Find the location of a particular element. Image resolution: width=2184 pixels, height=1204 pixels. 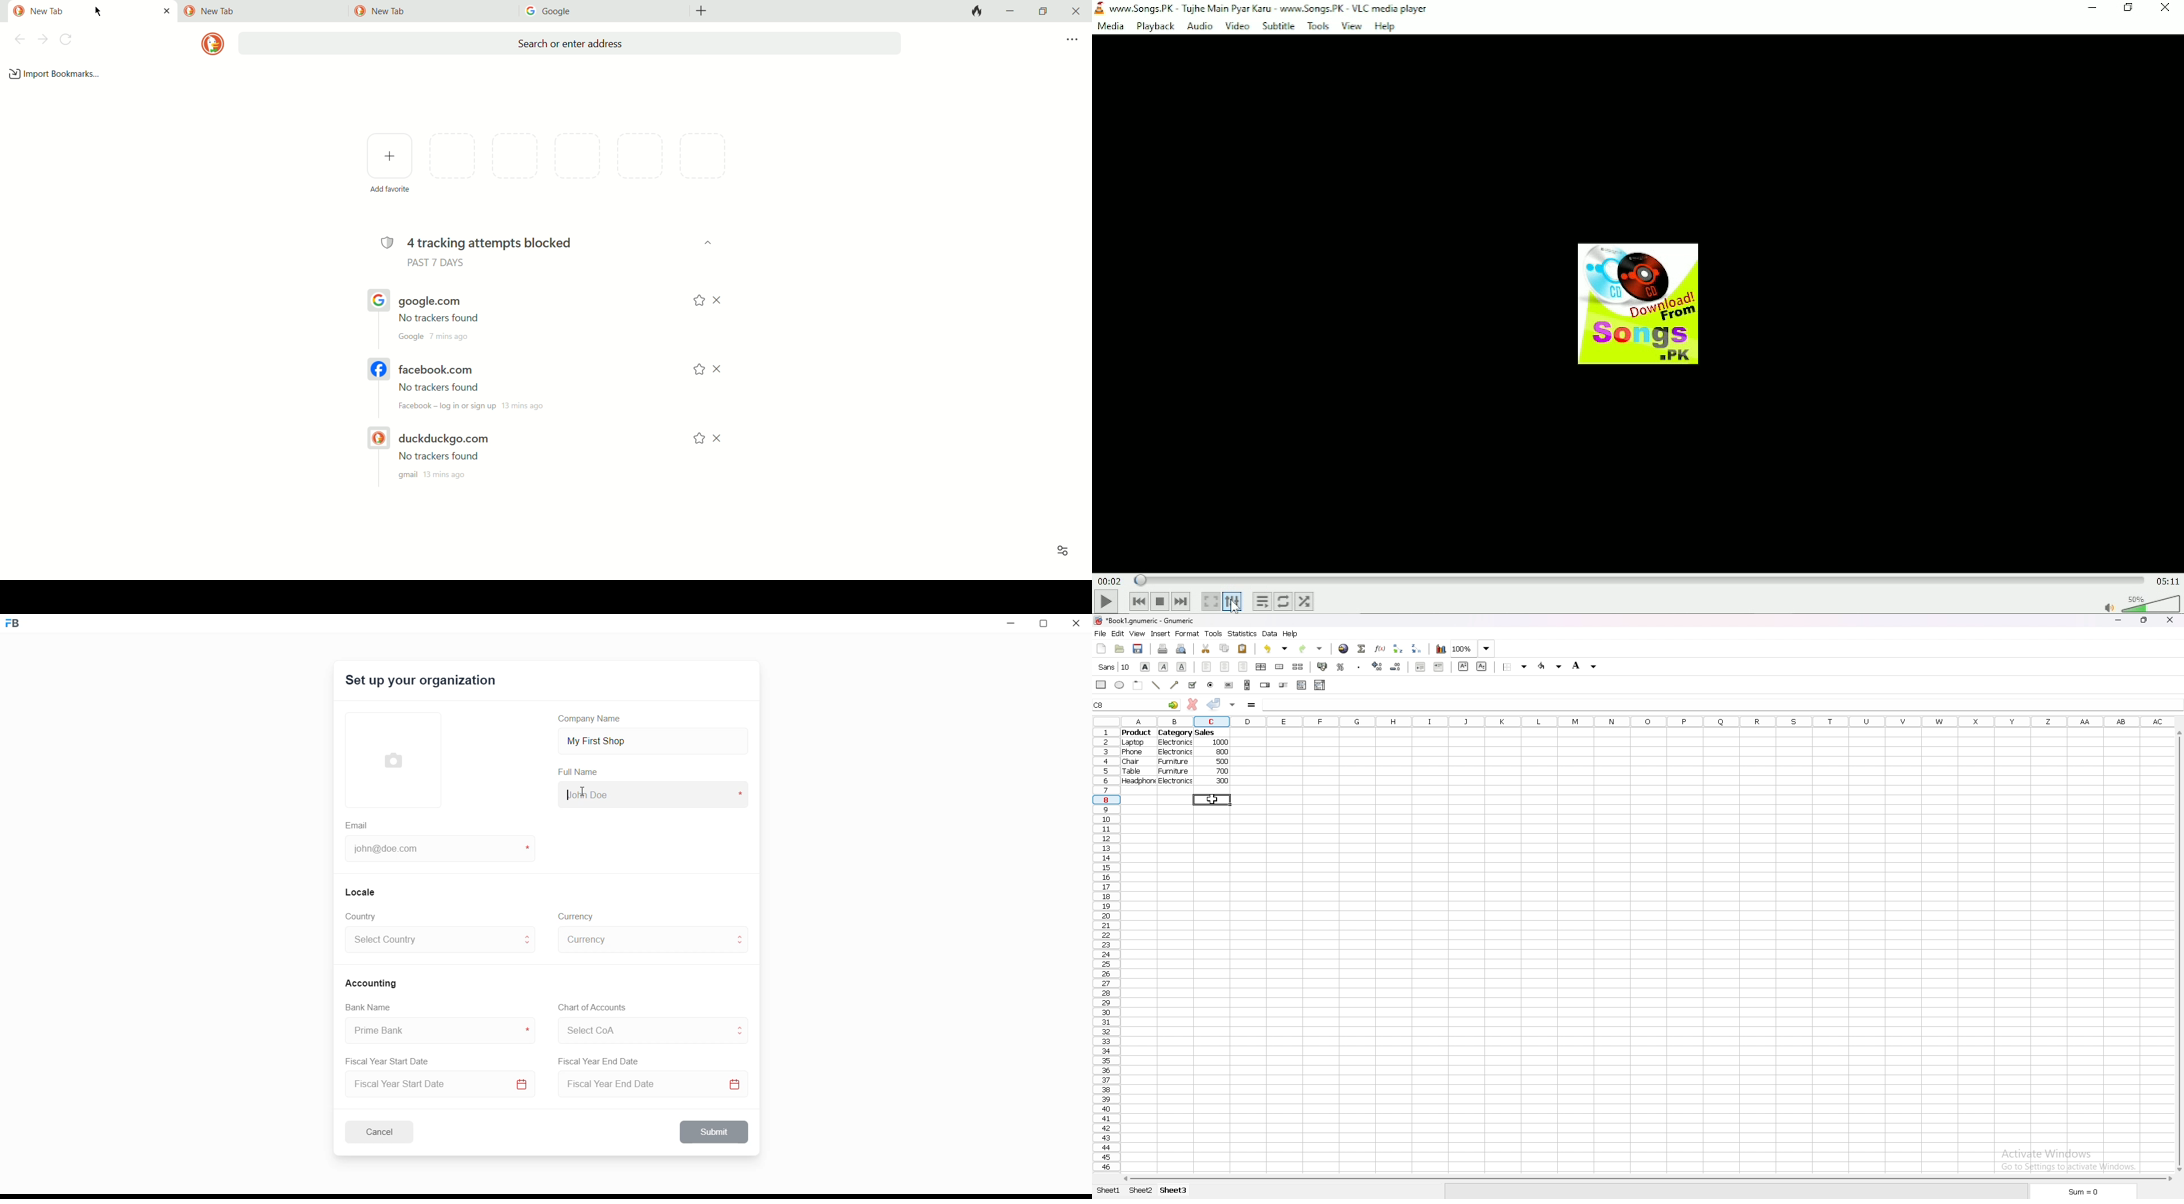

category is located at coordinates (1176, 732).